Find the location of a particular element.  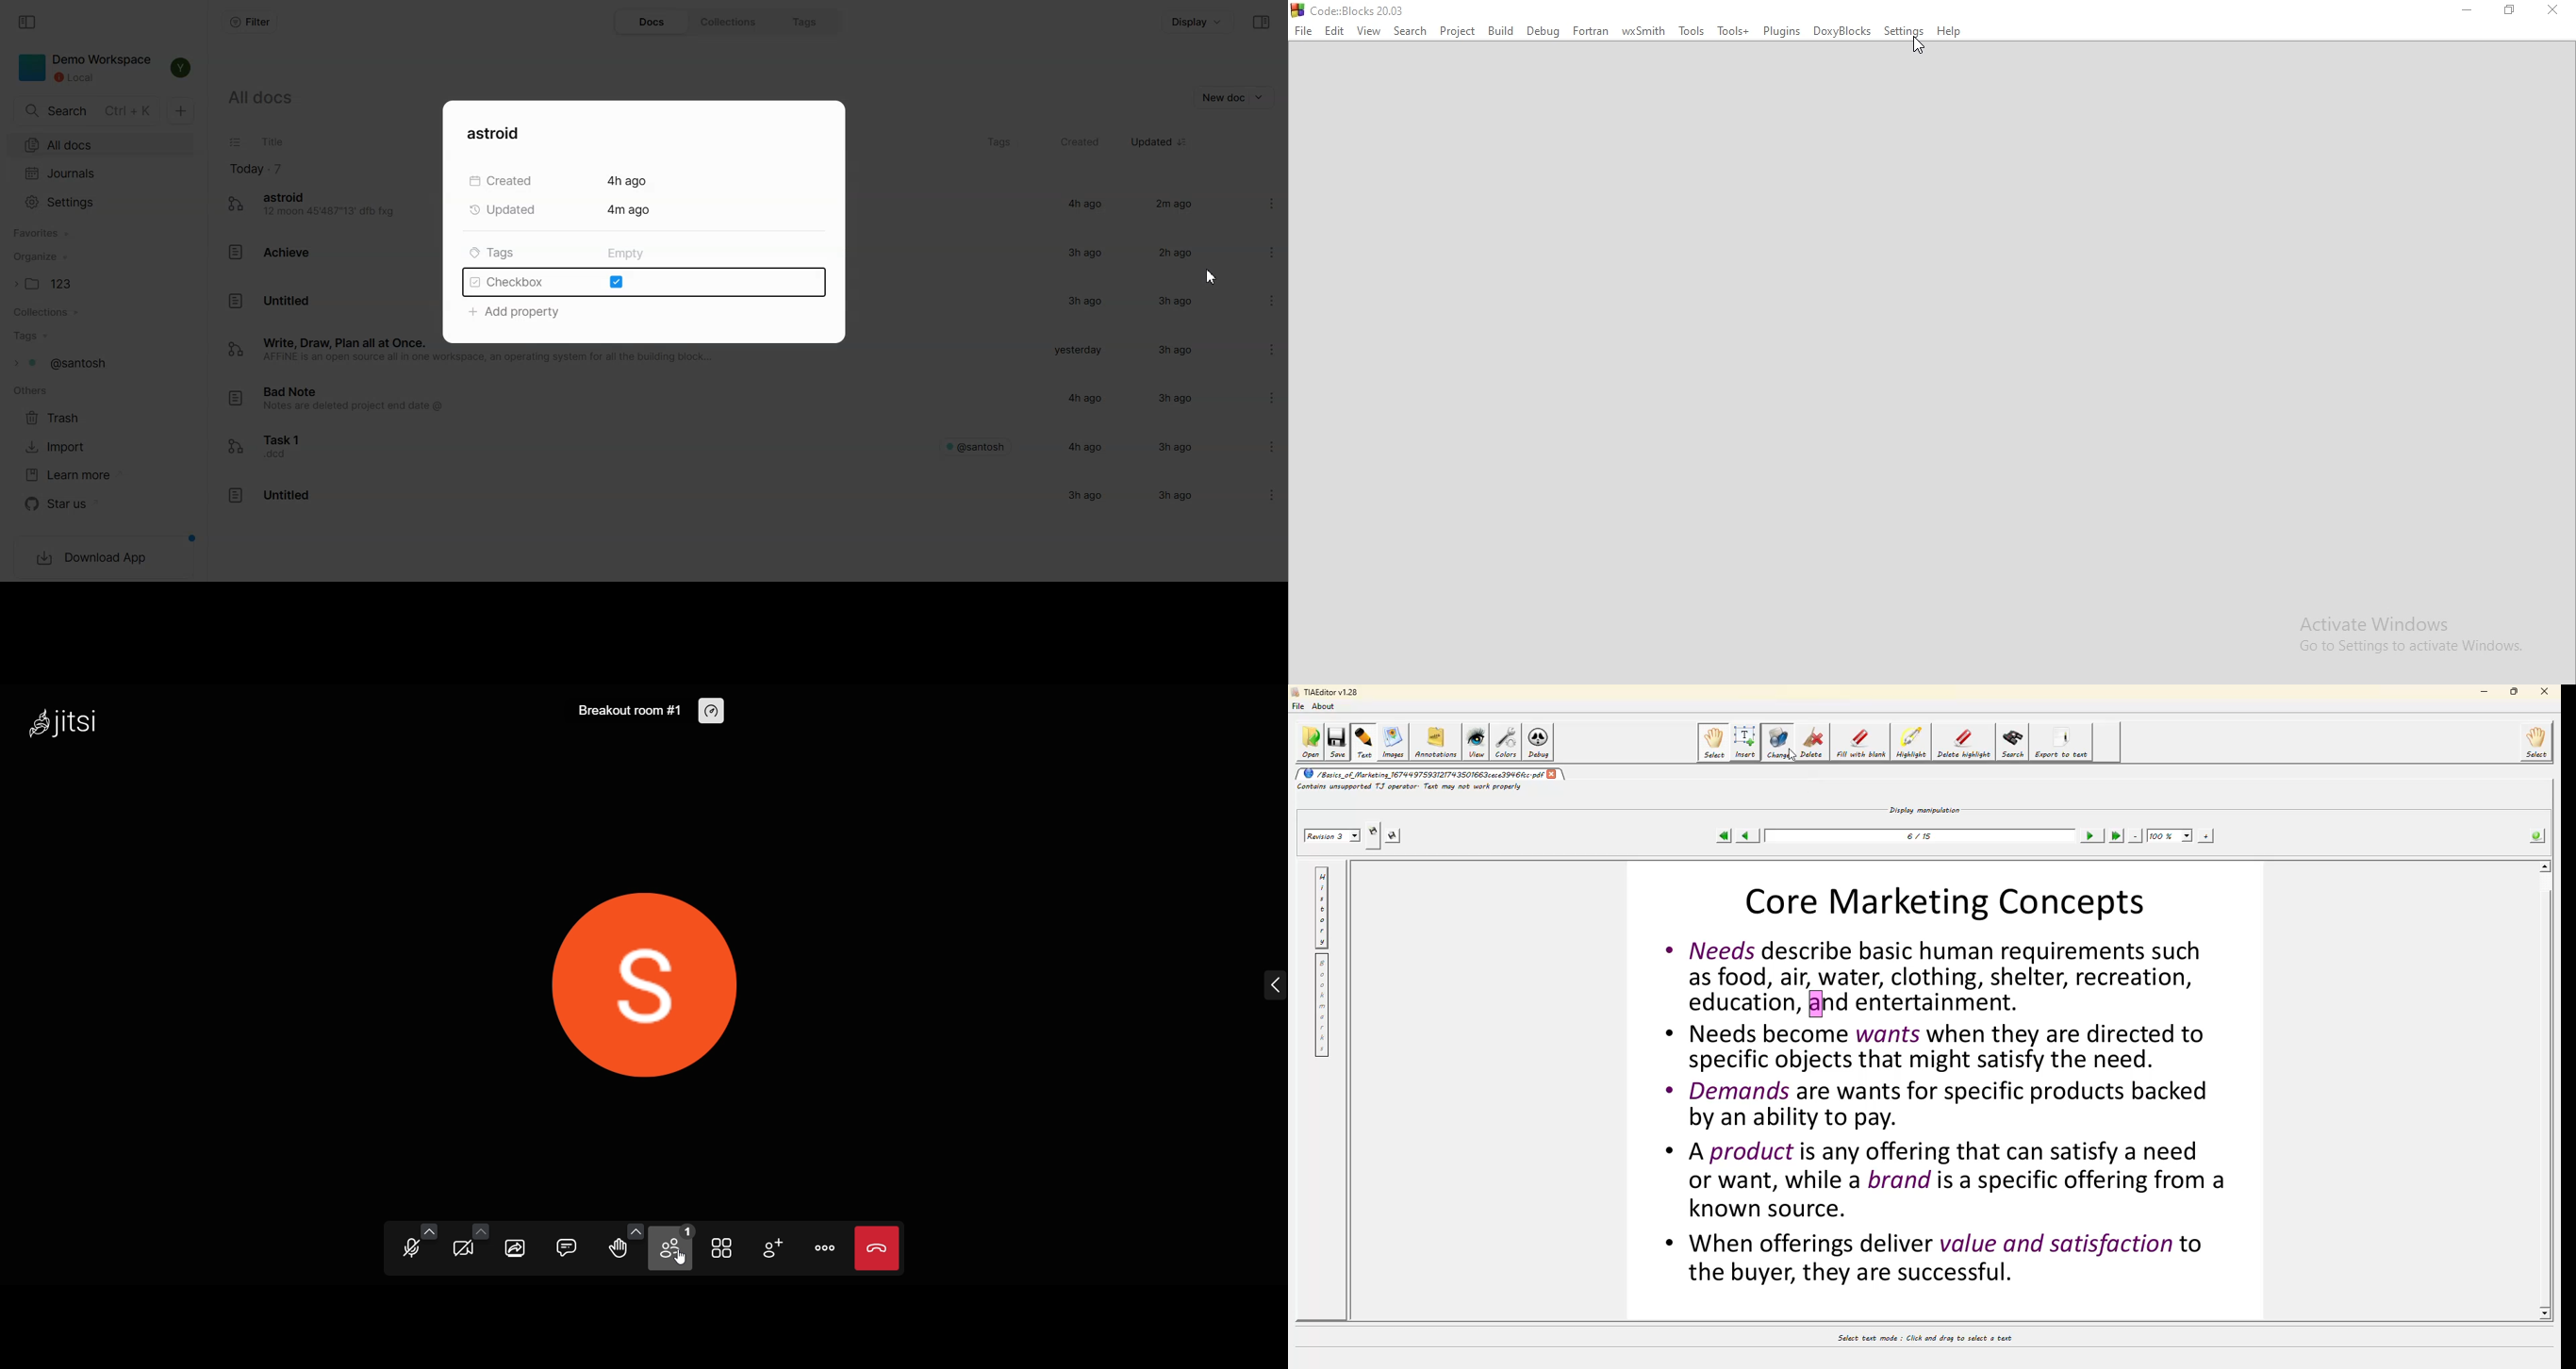

Collapse sidebar is located at coordinates (29, 22).